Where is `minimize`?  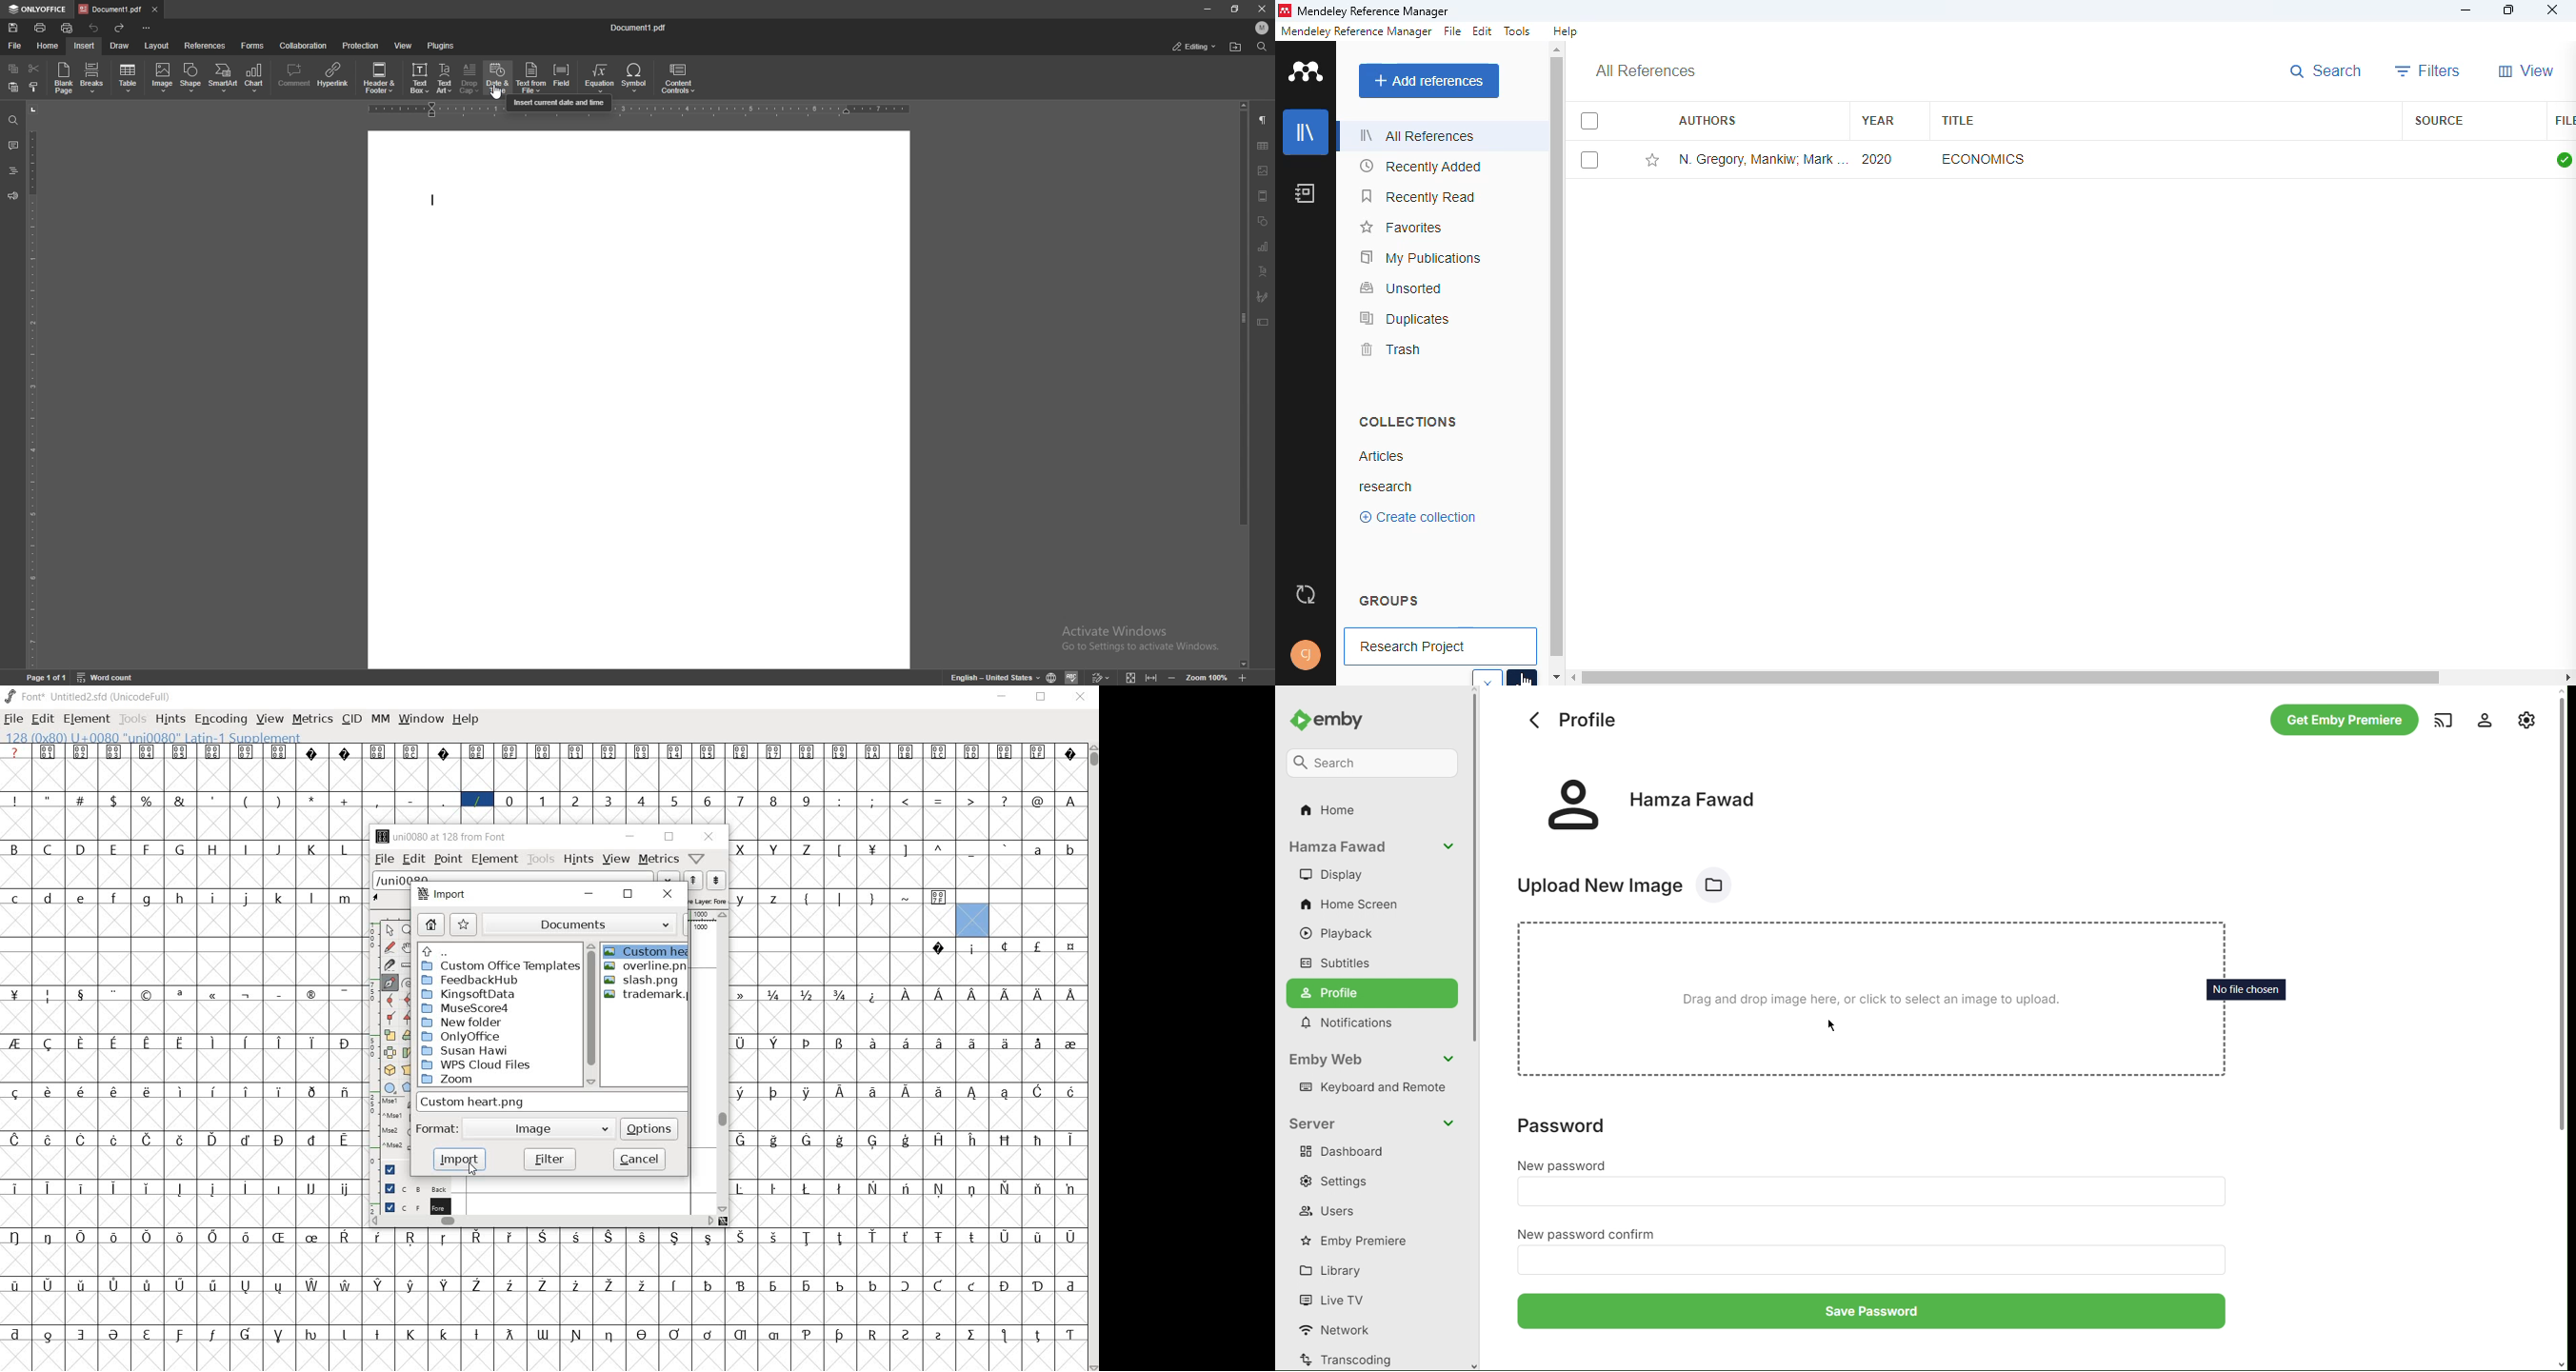 minimize is located at coordinates (593, 894).